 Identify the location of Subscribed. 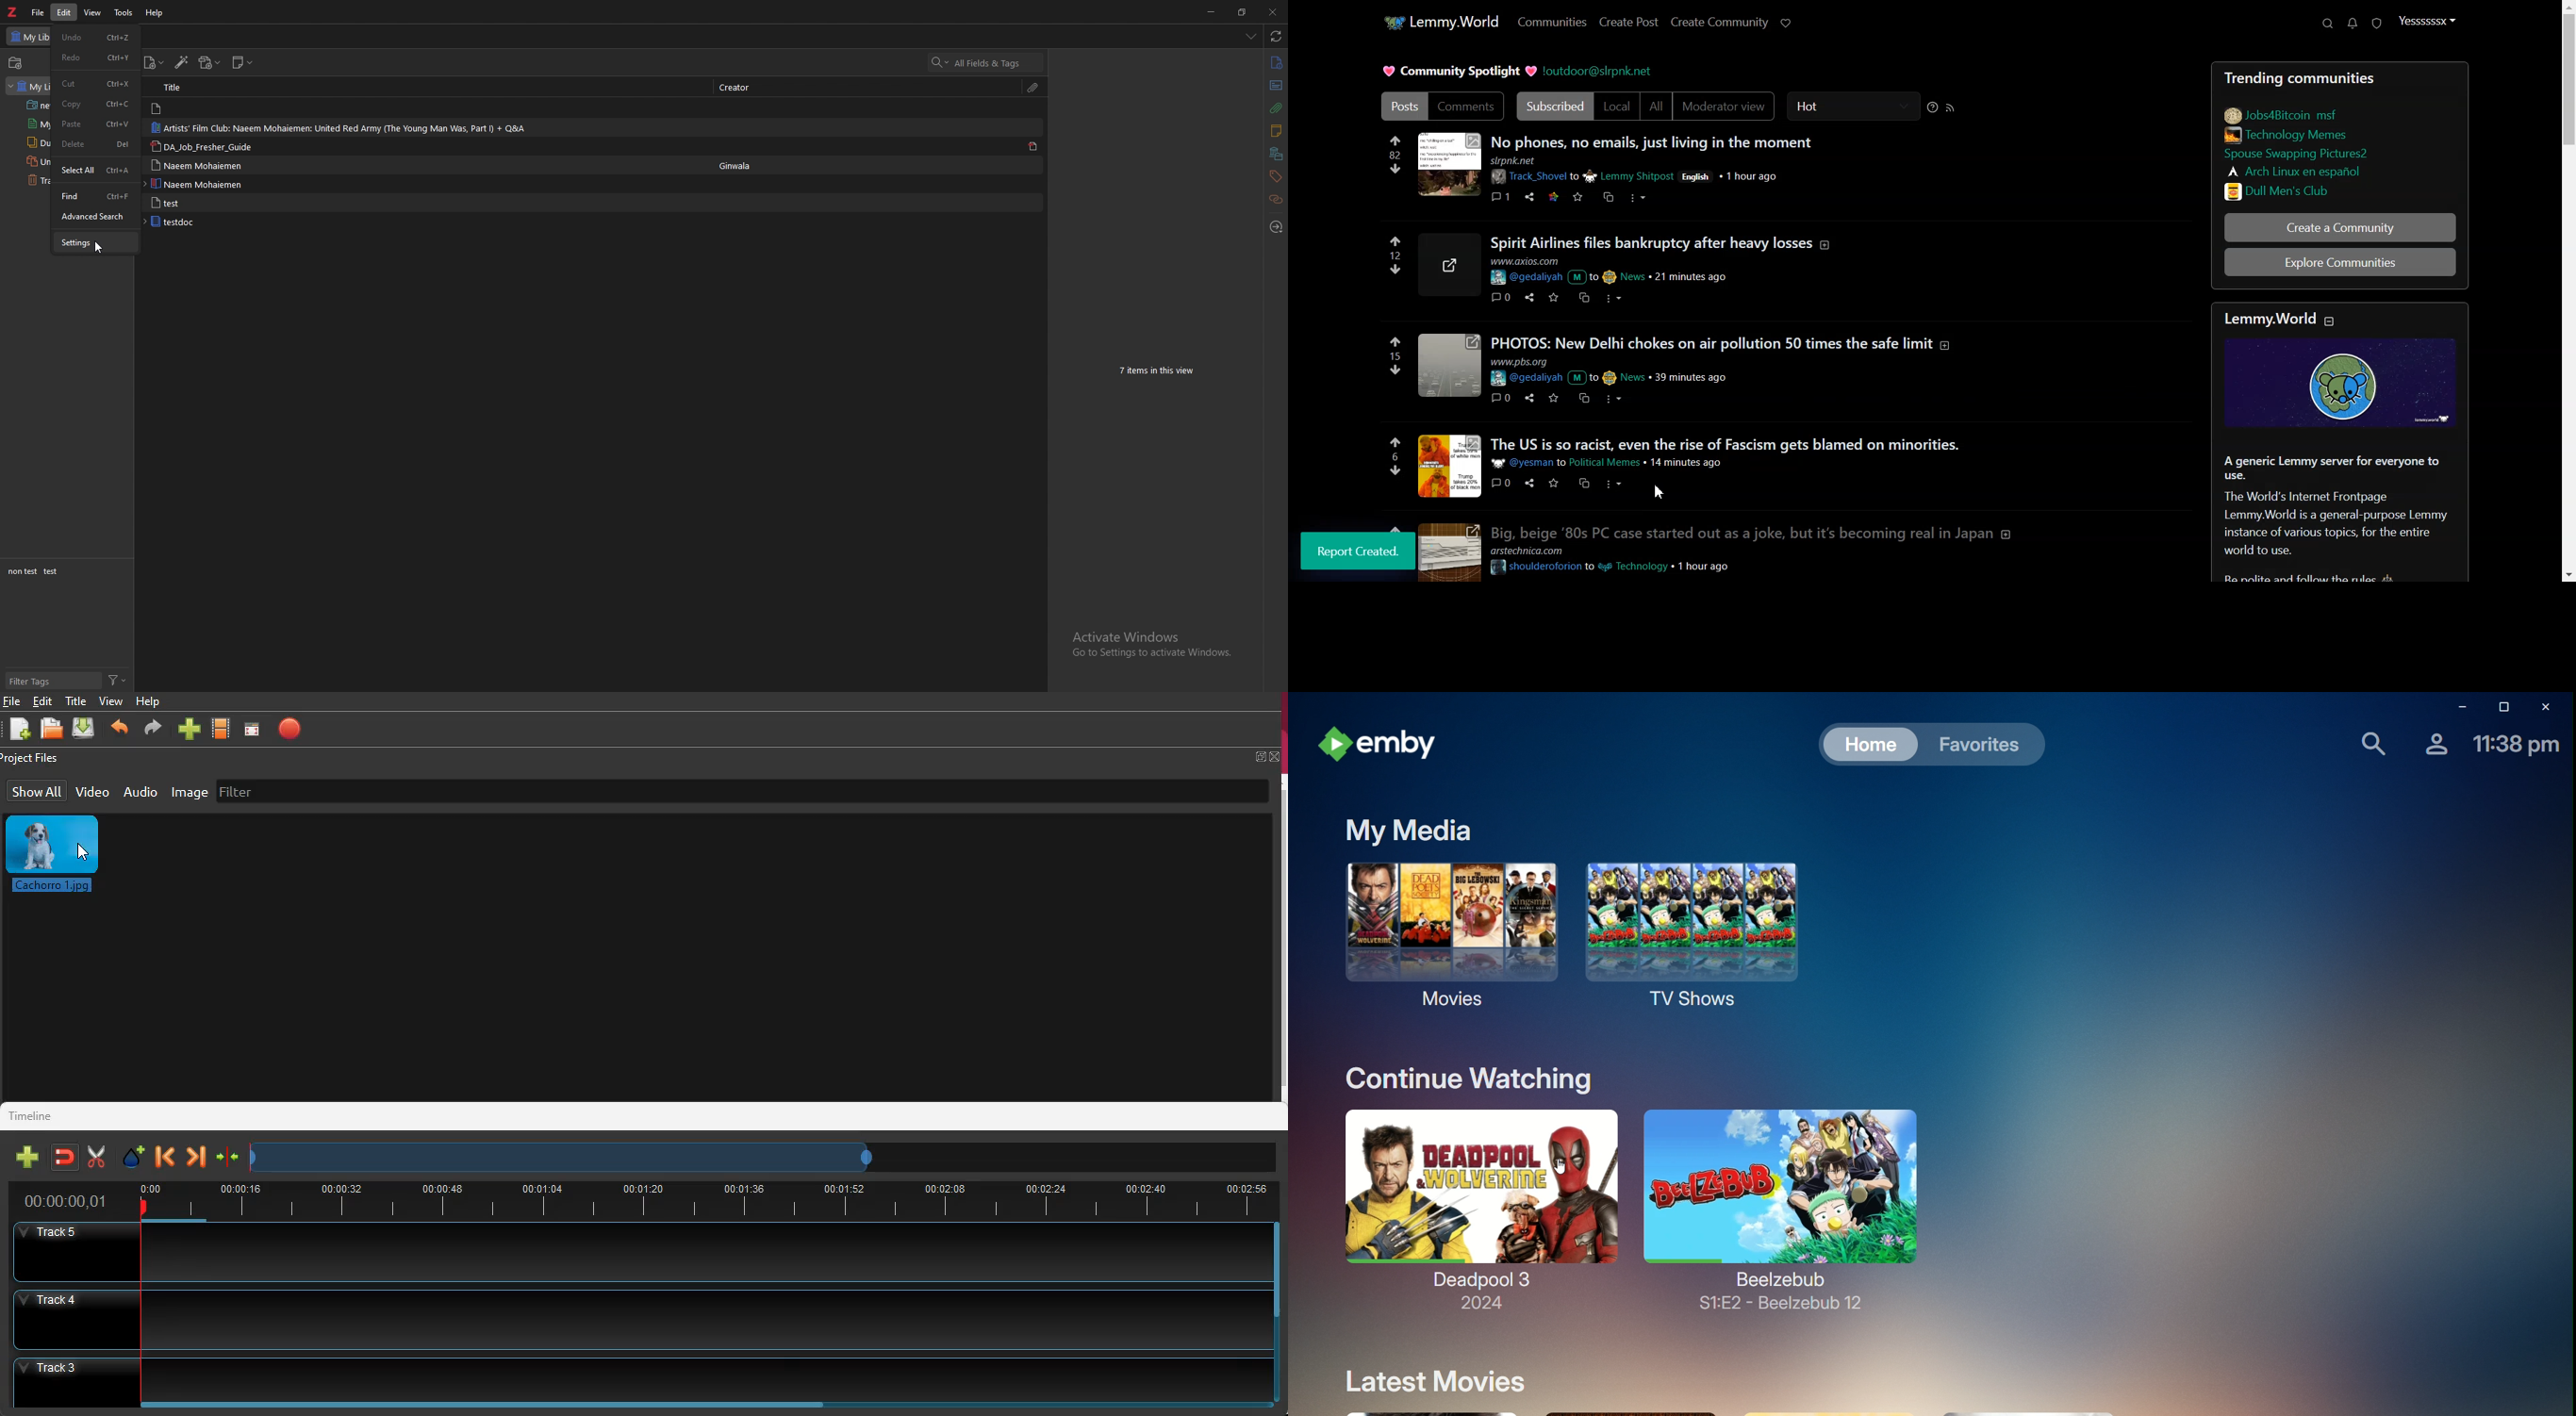
(1552, 107).